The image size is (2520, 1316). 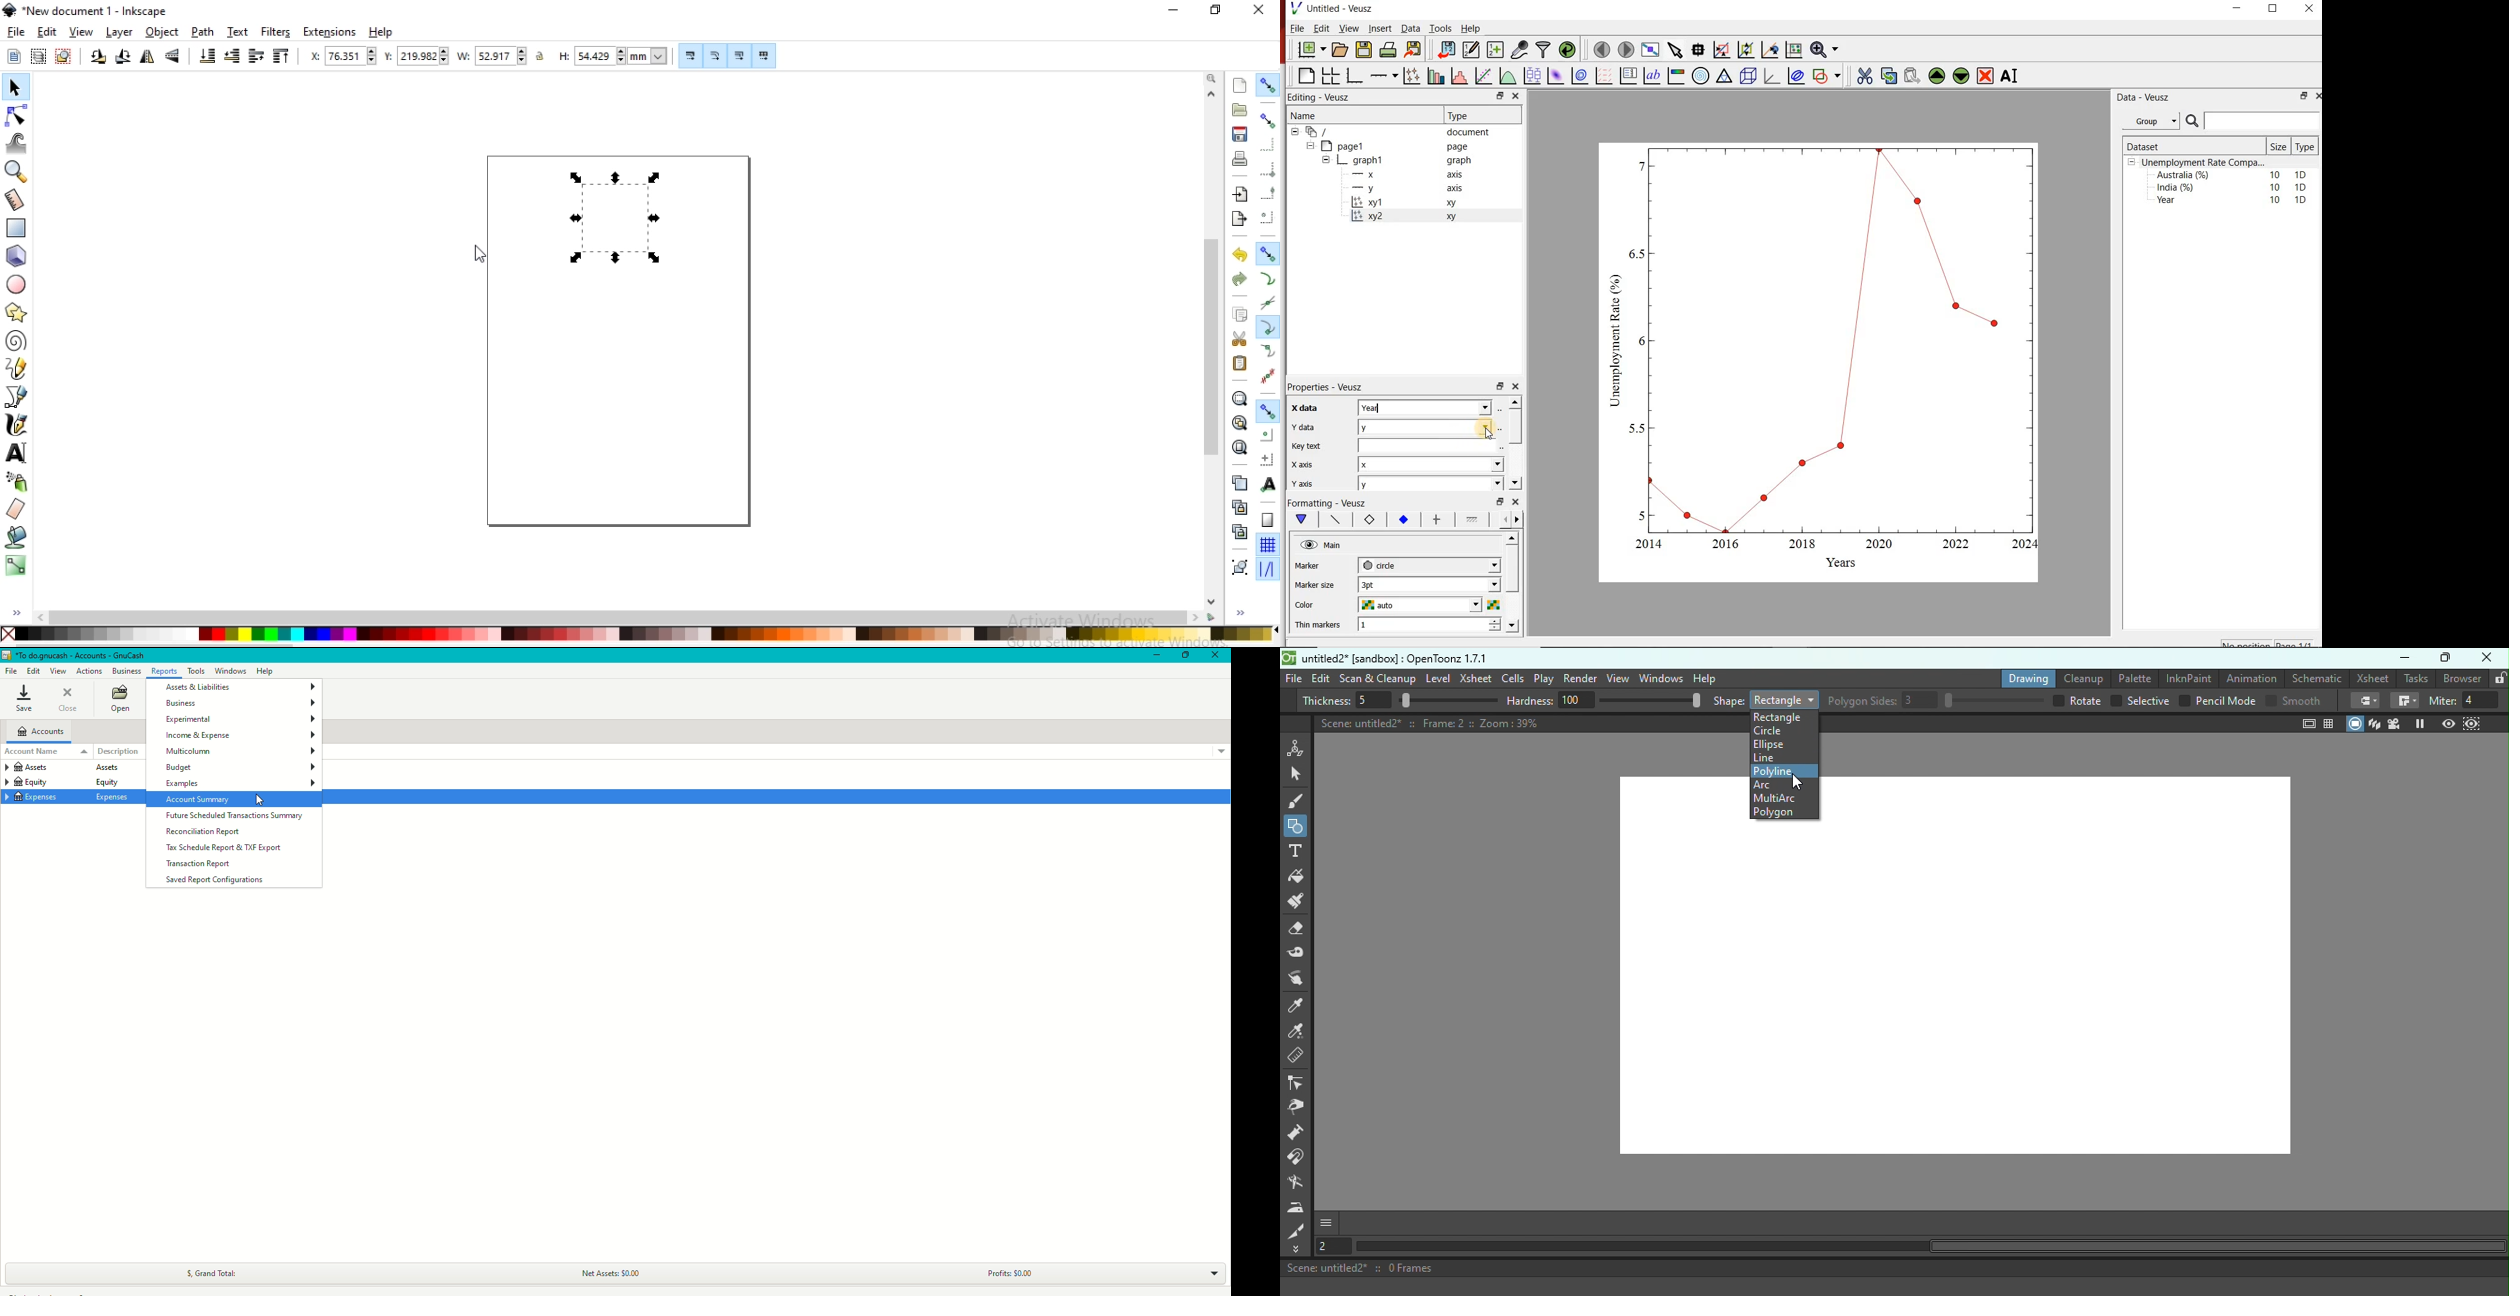 I want to click on filters, so click(x=276, y=31).